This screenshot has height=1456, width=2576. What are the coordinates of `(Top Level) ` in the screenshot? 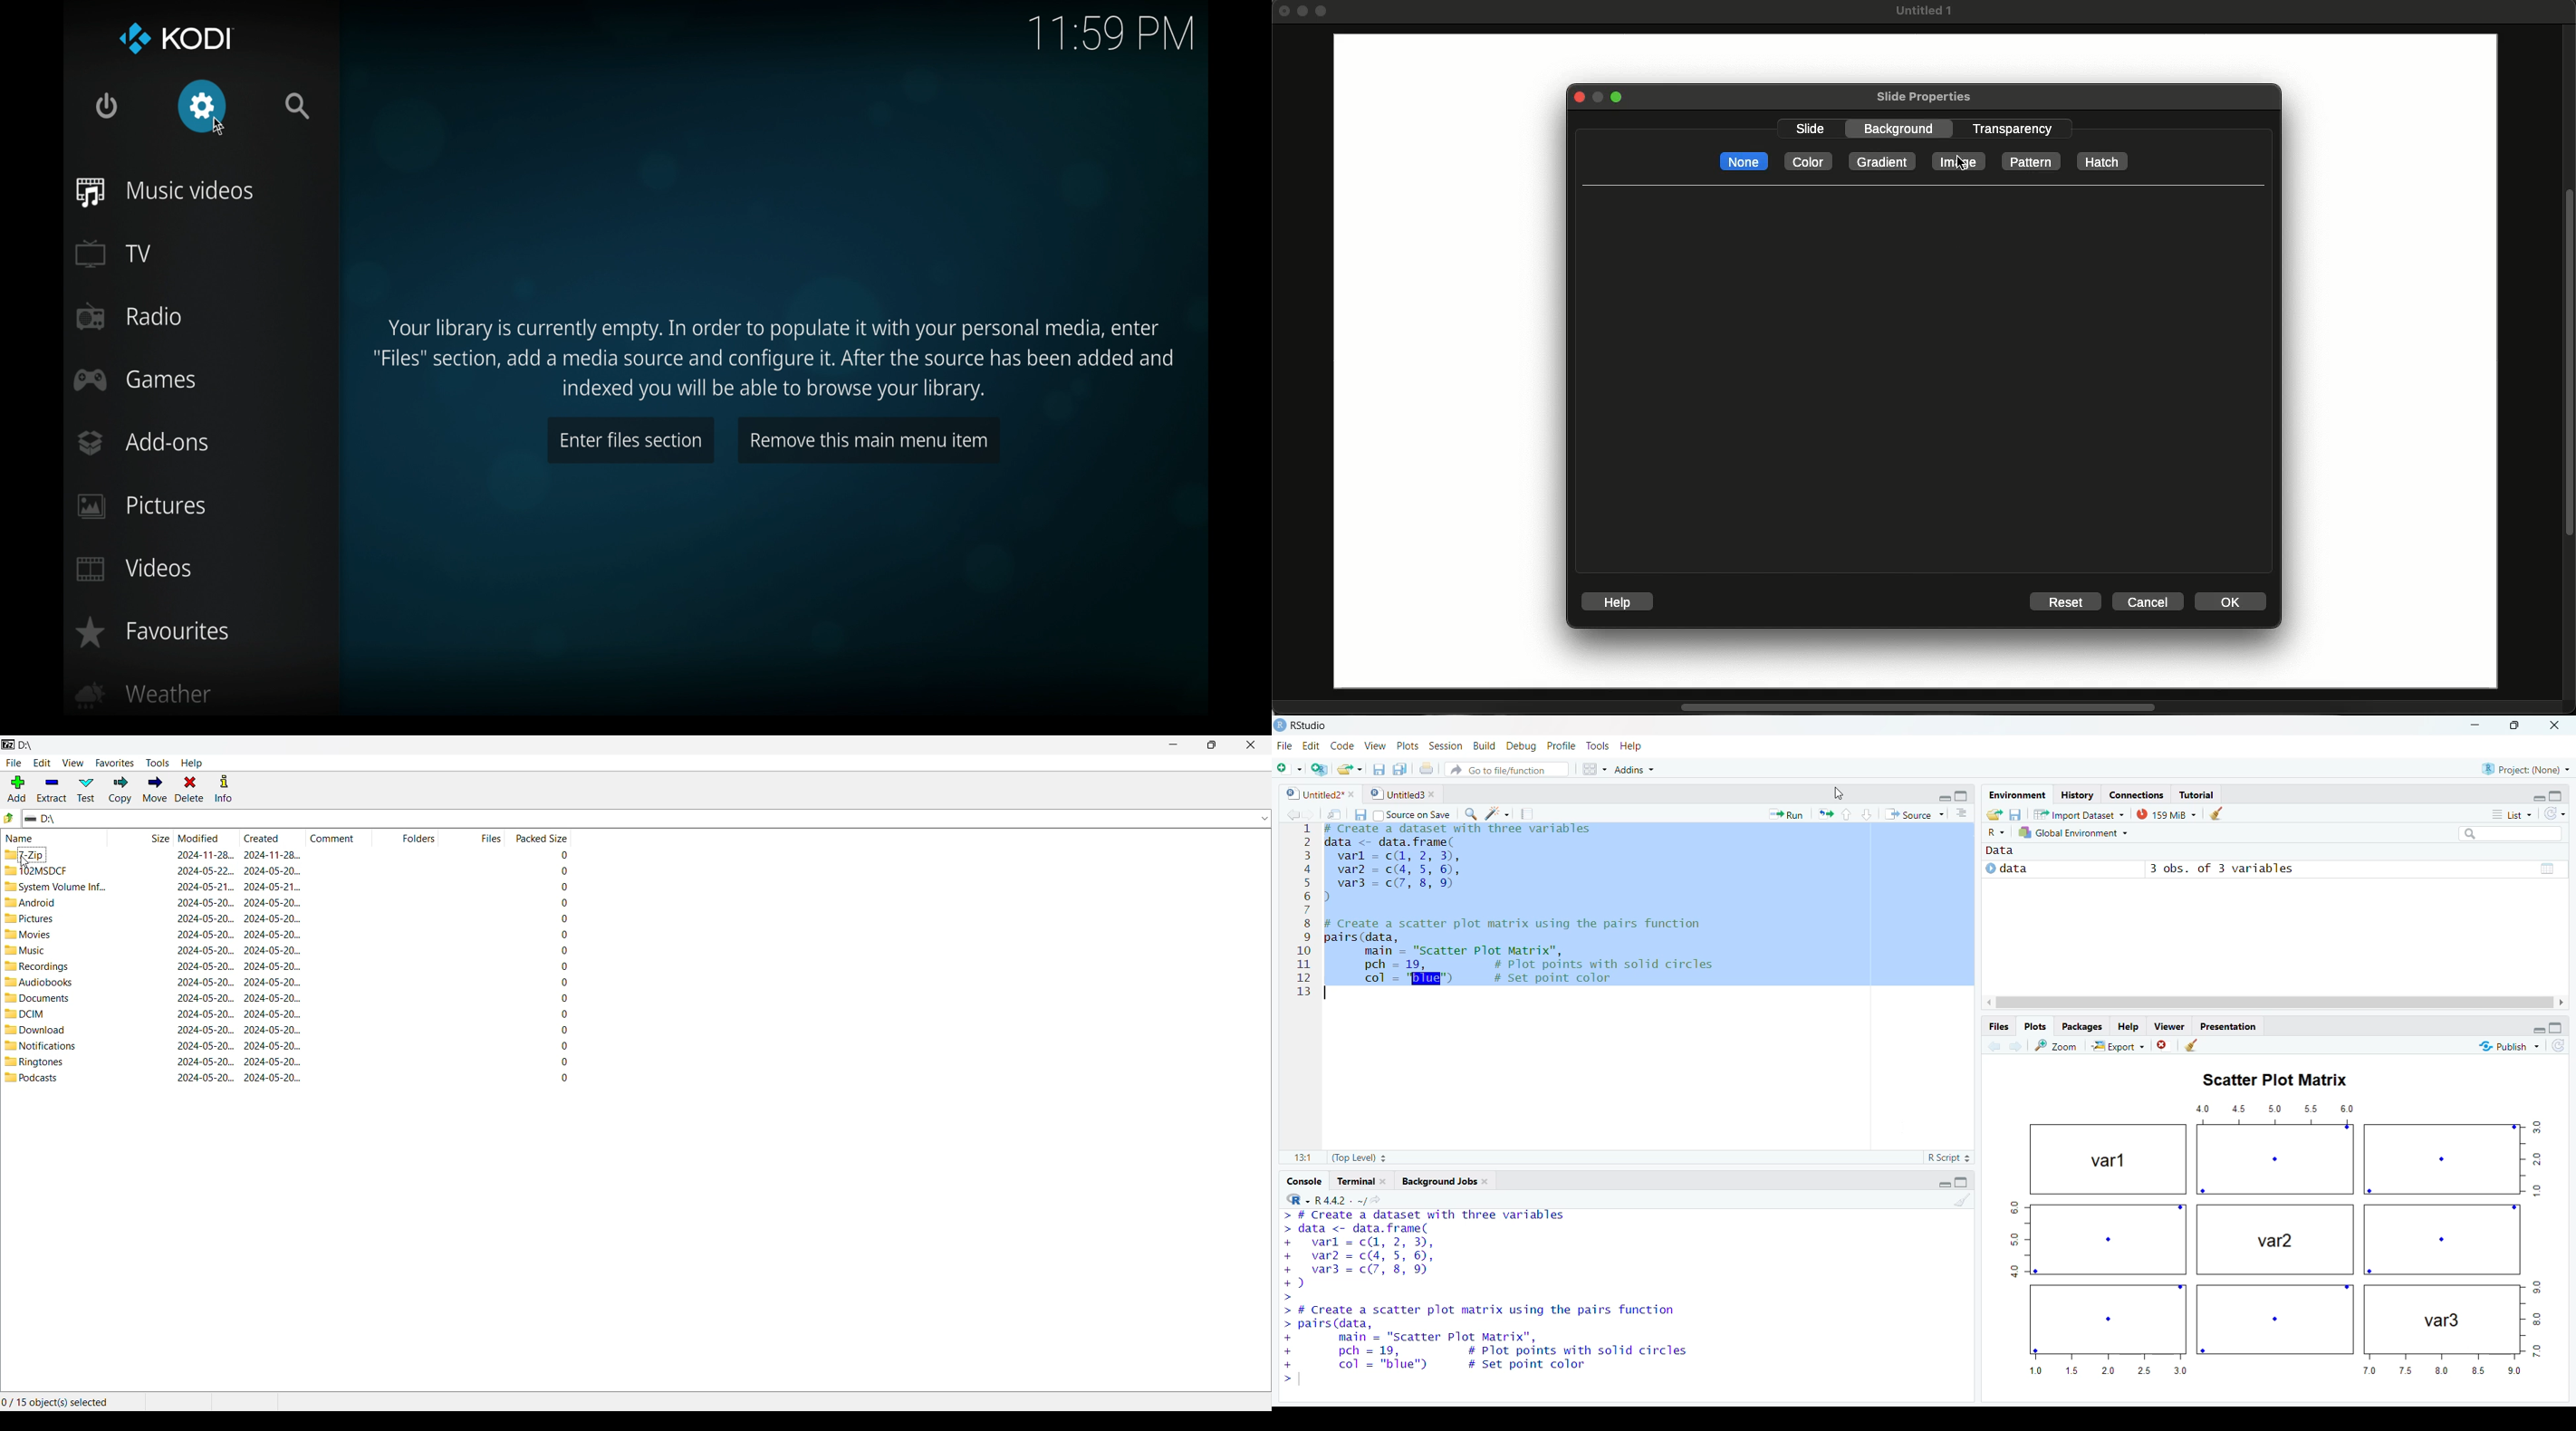 It's located at (1359, 1158).